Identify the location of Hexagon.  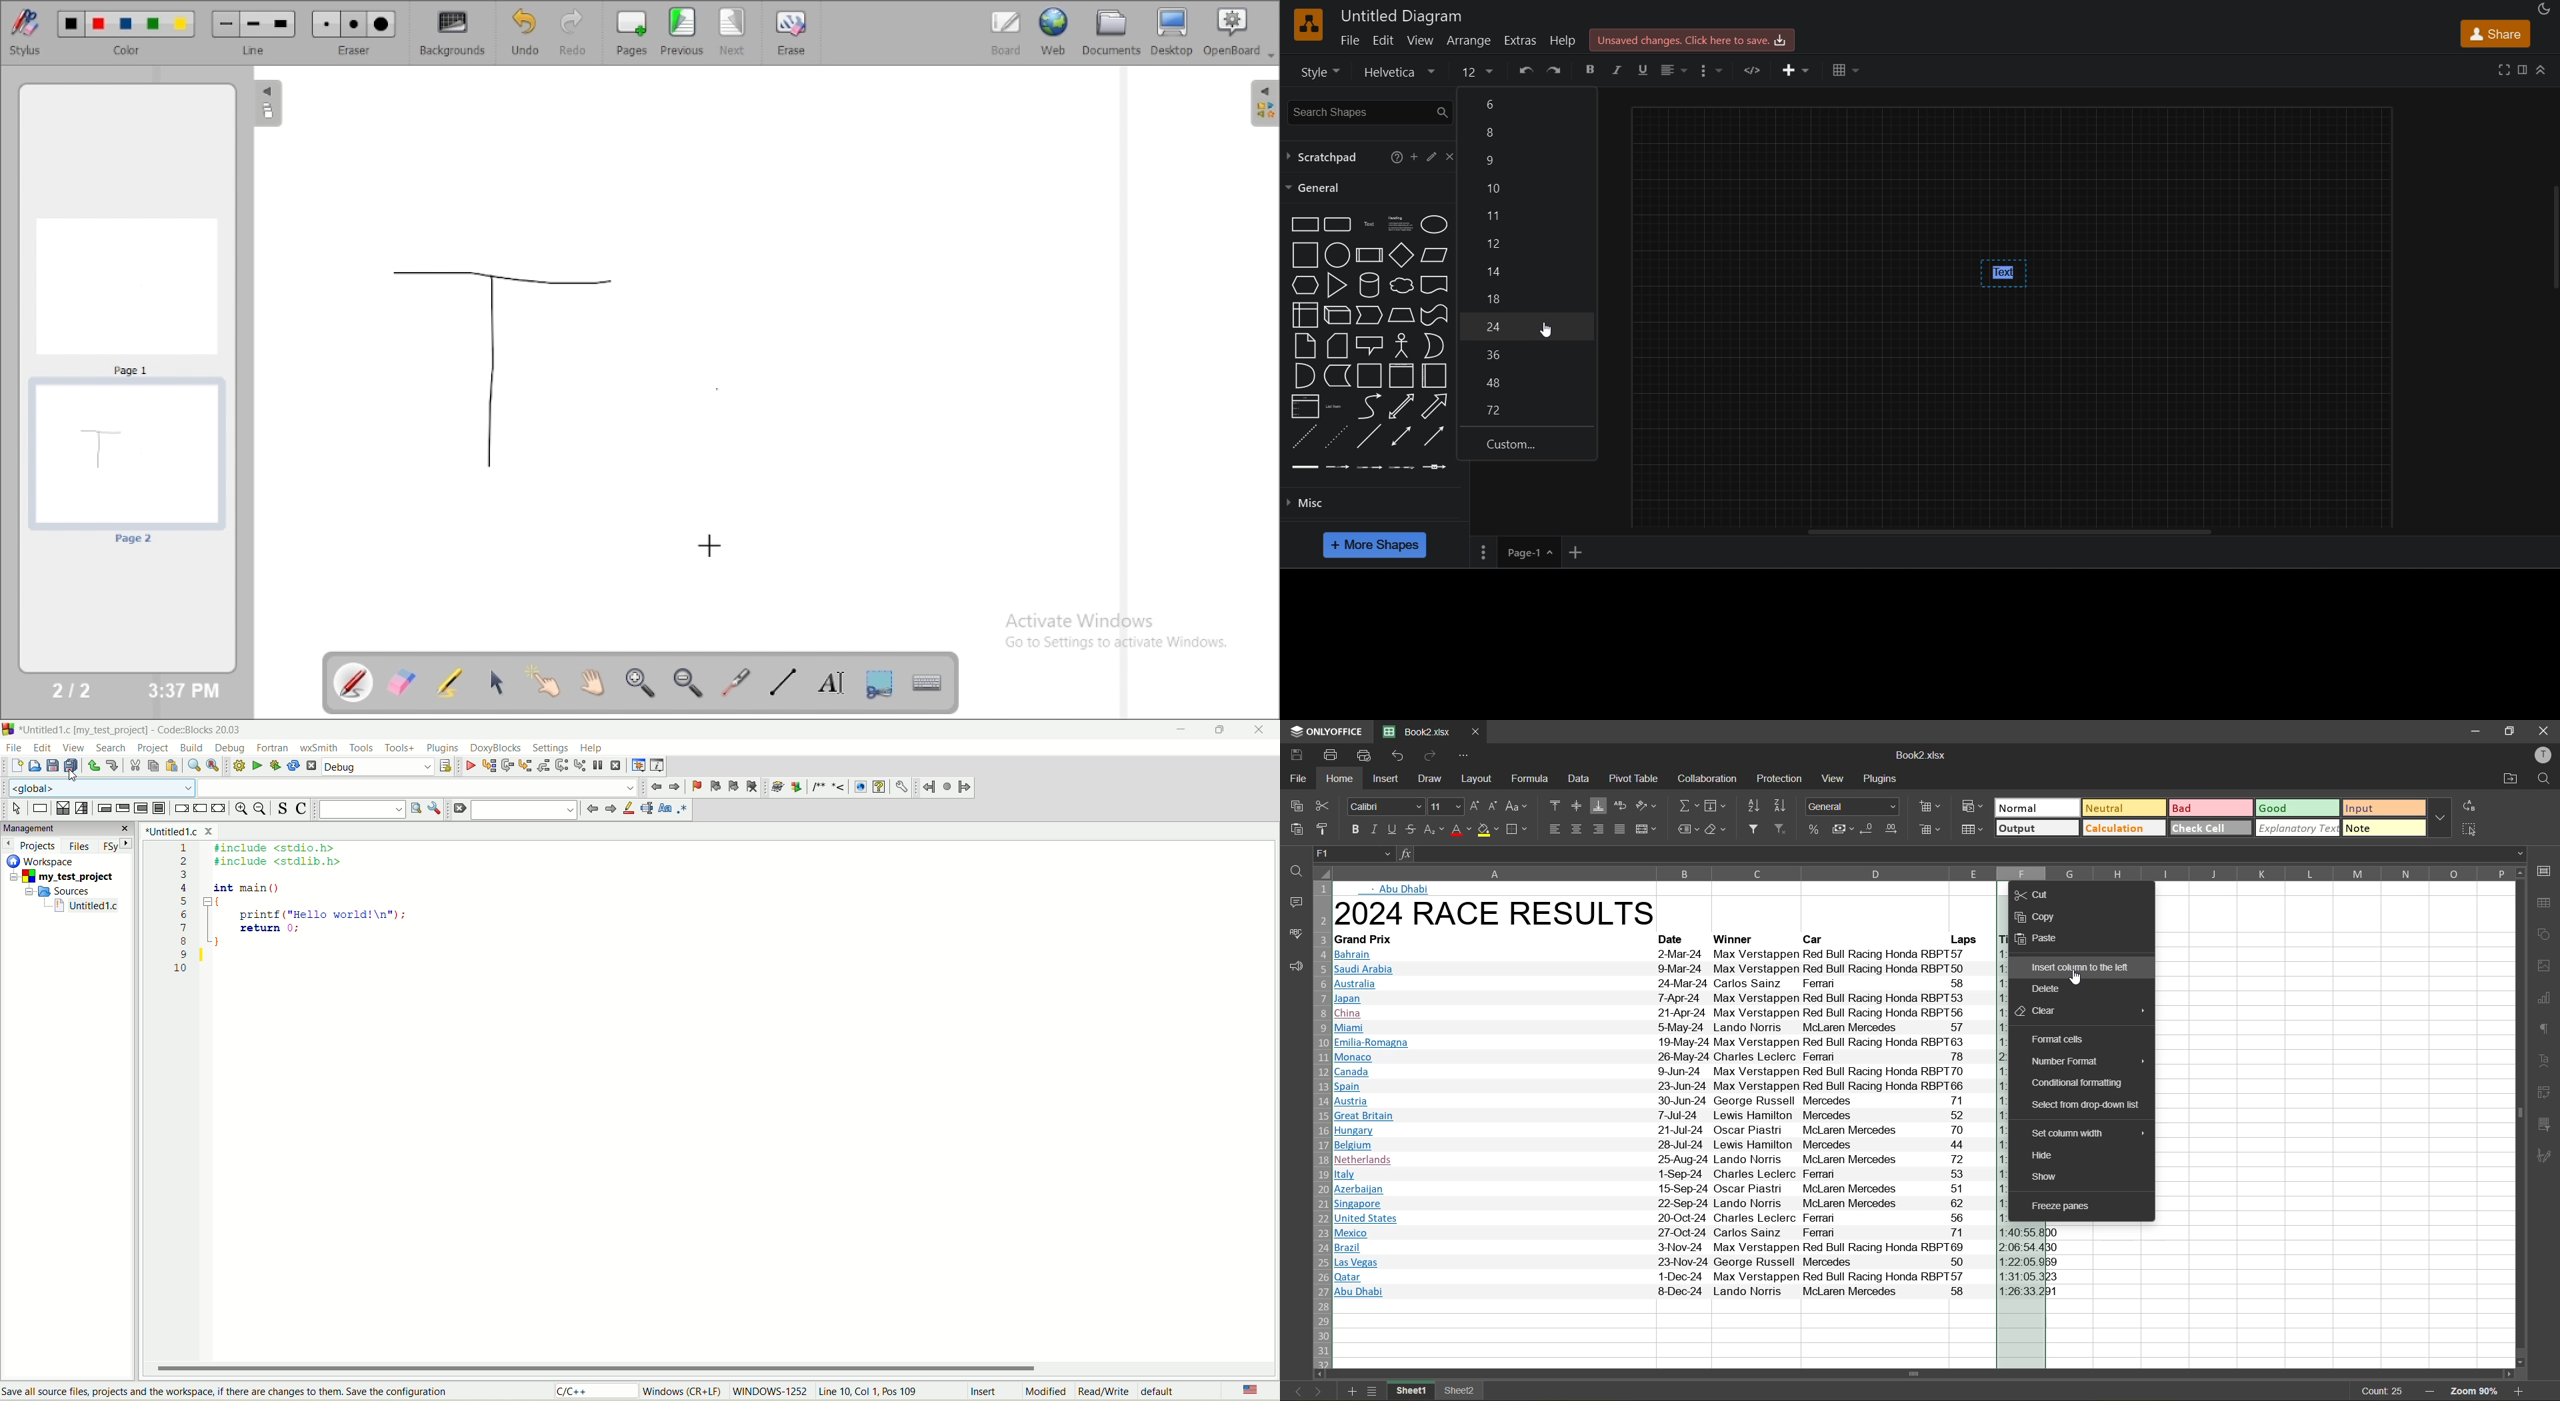
(1305, 285).